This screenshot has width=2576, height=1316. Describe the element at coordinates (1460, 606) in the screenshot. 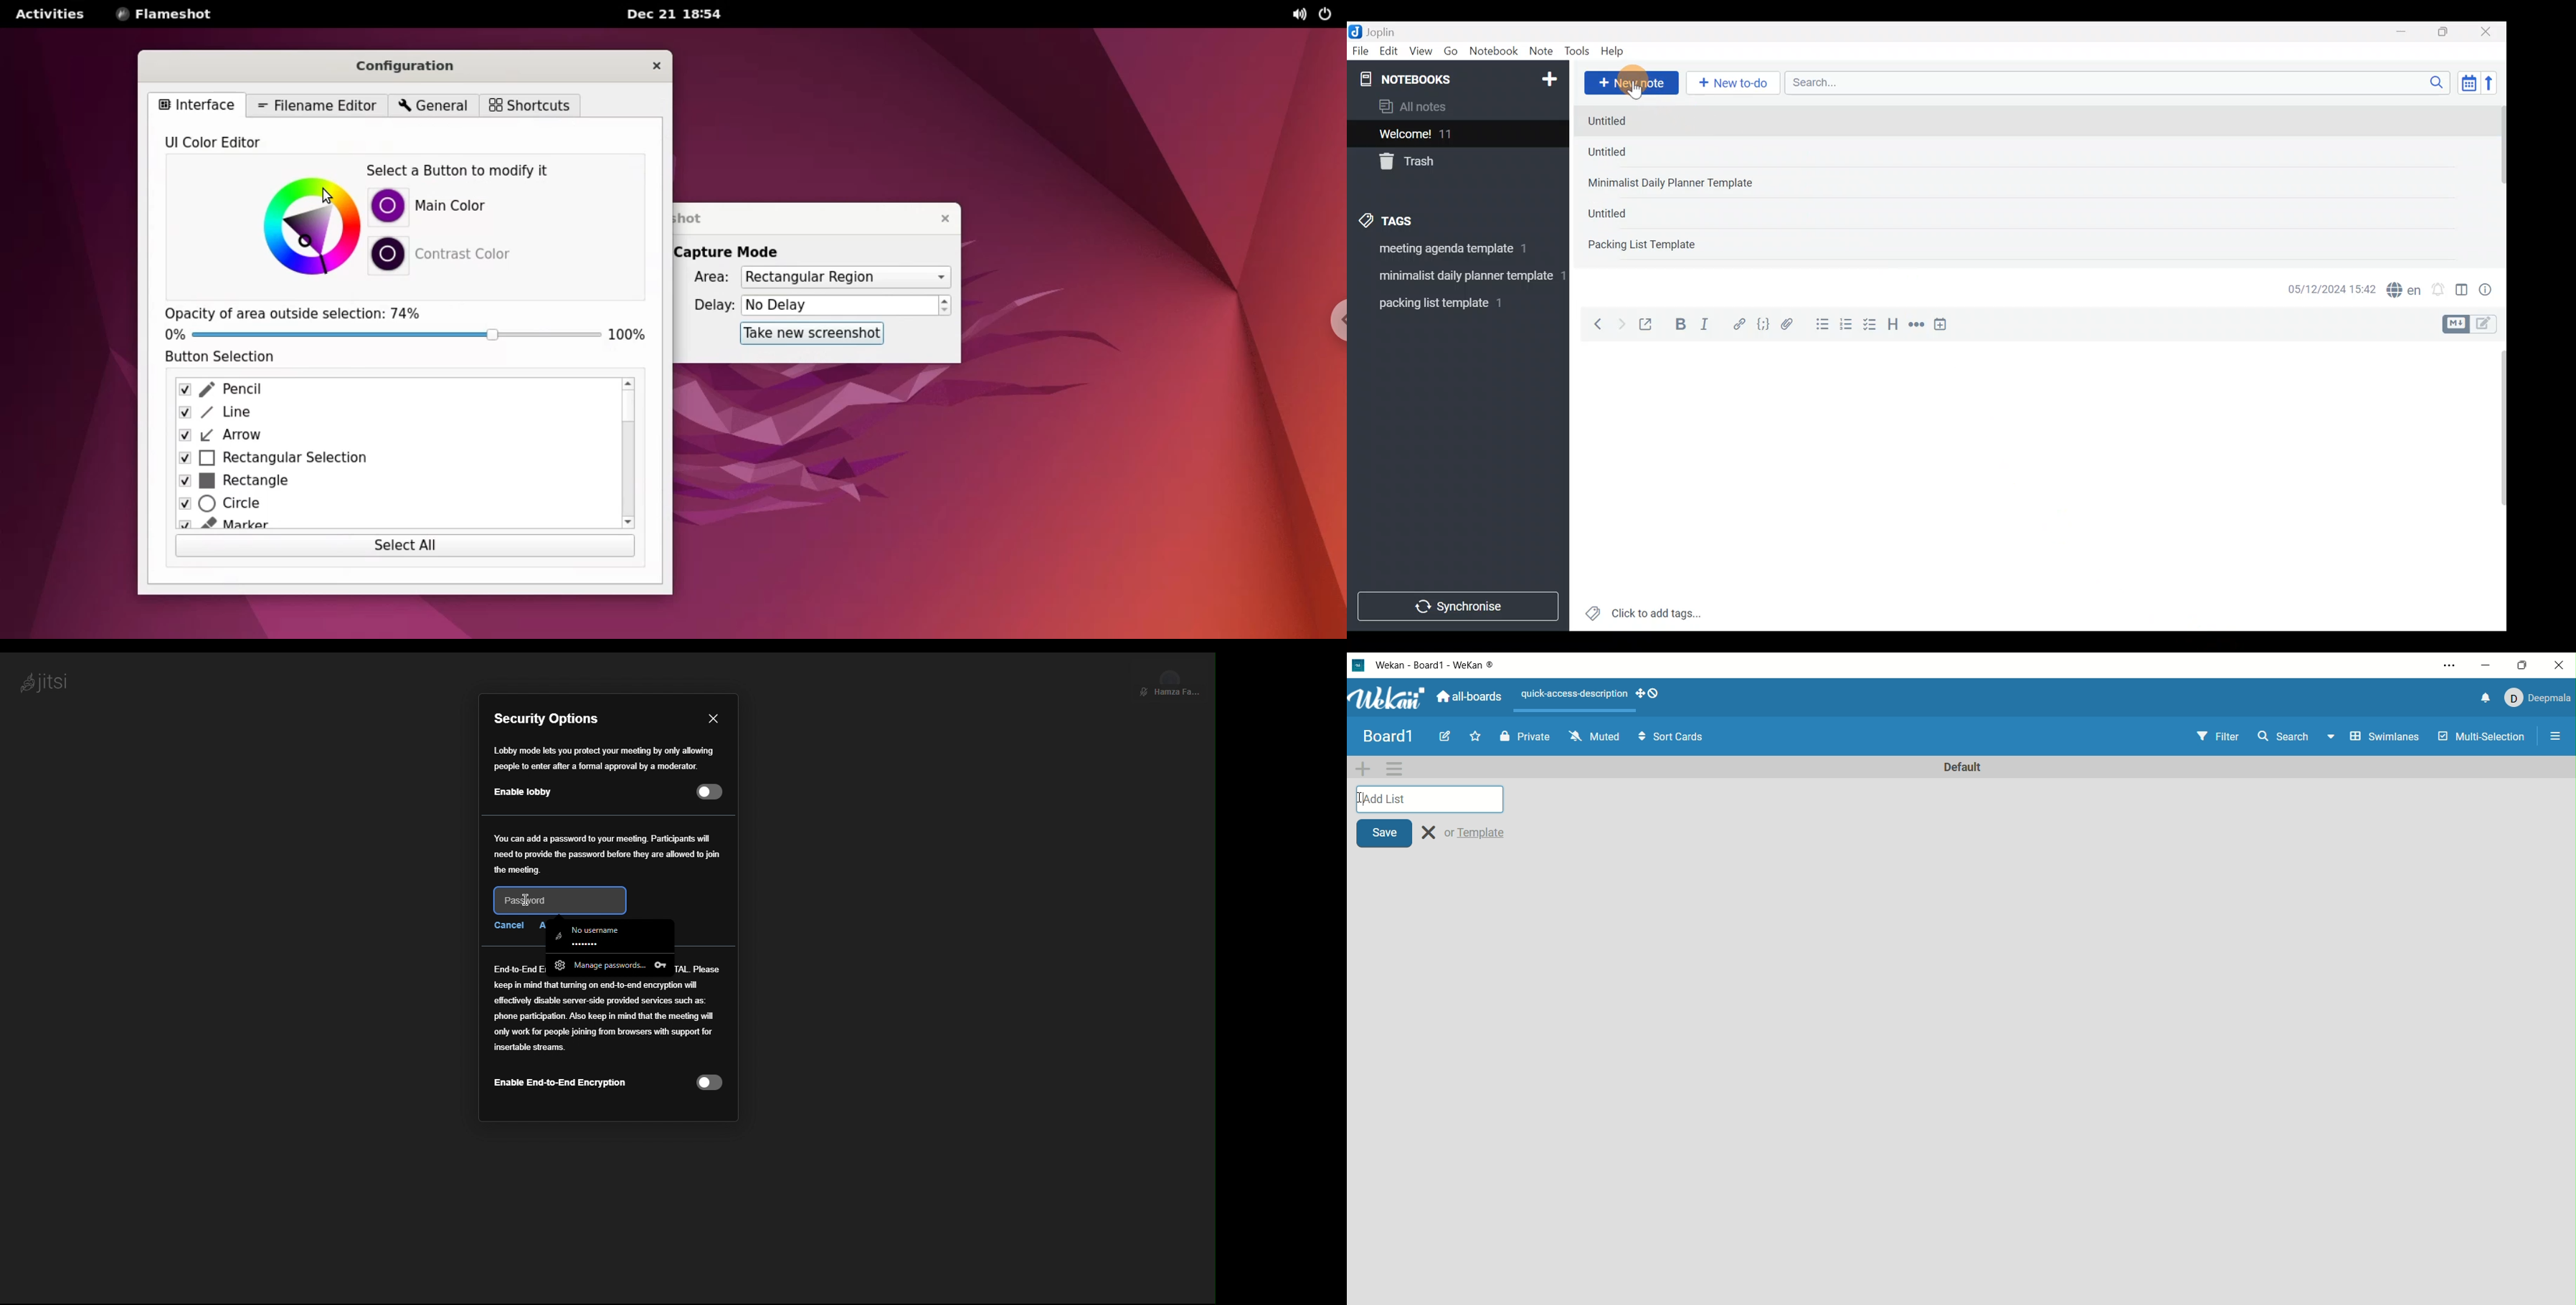

I see `Synchronize` at that location.